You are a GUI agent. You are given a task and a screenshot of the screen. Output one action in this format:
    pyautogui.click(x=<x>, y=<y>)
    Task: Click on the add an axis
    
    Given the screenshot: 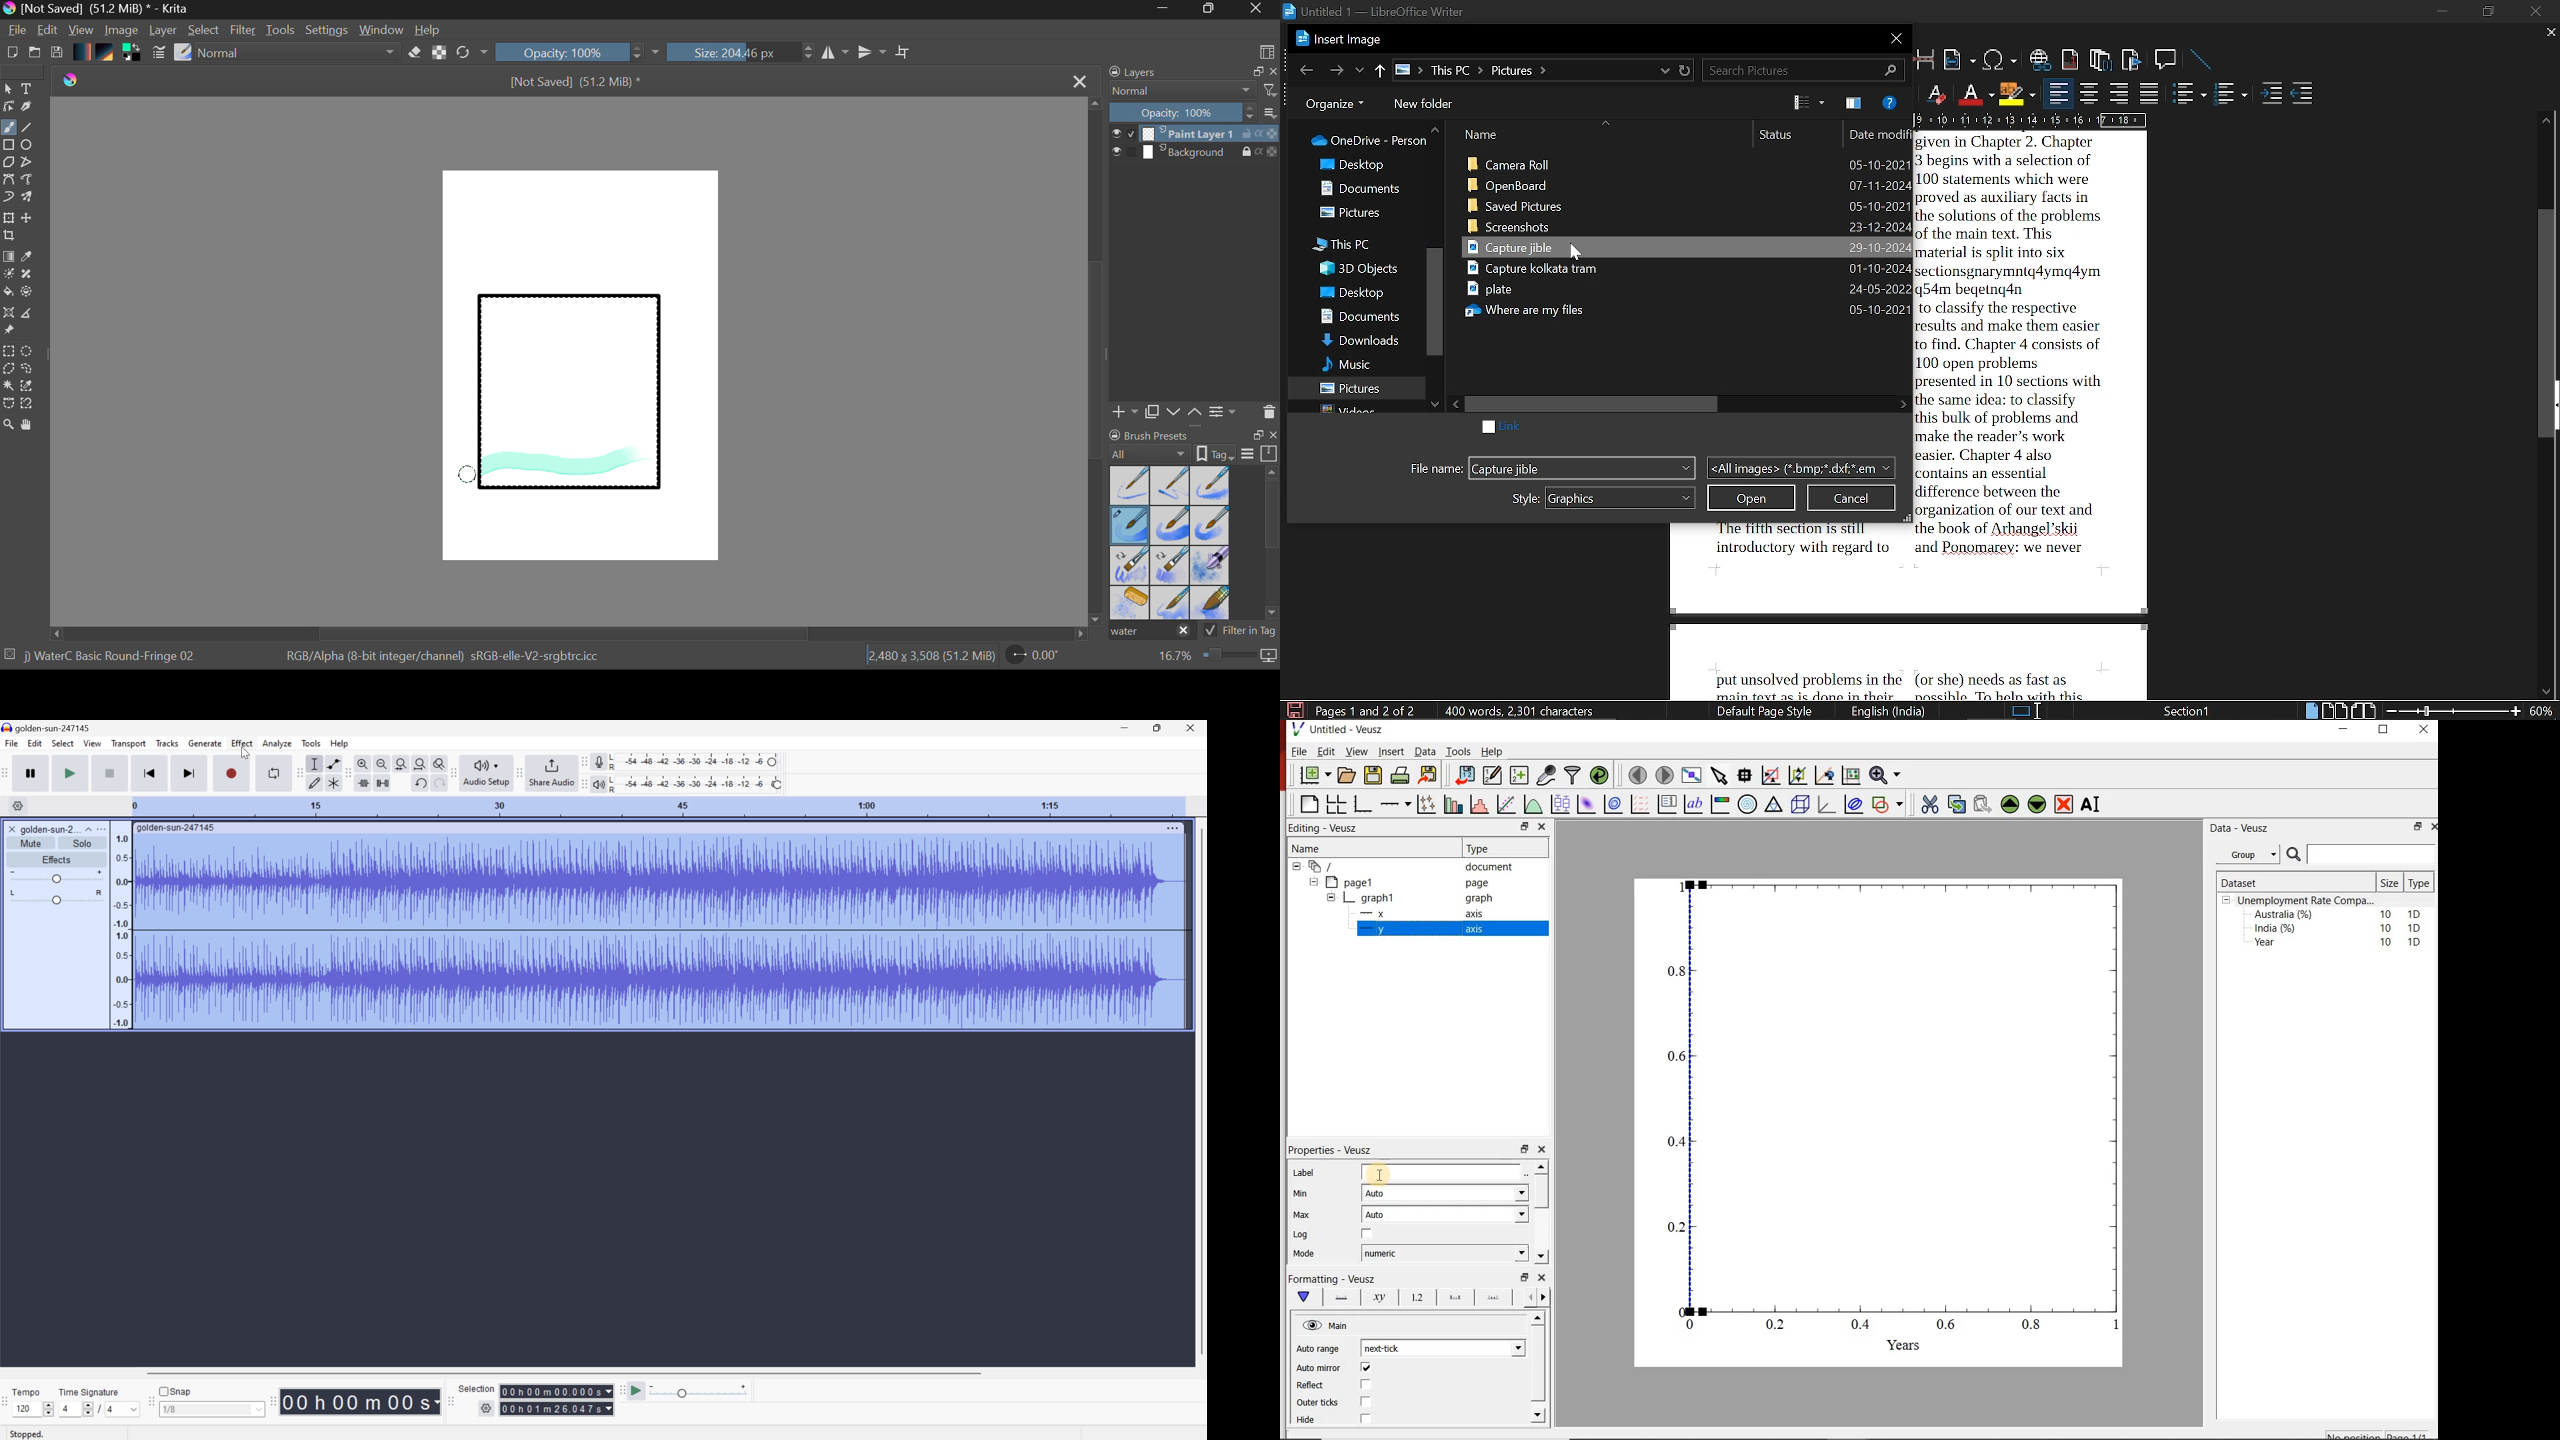 What is the action you would take?
    pyautogui.click(x=1394, y=804)
    